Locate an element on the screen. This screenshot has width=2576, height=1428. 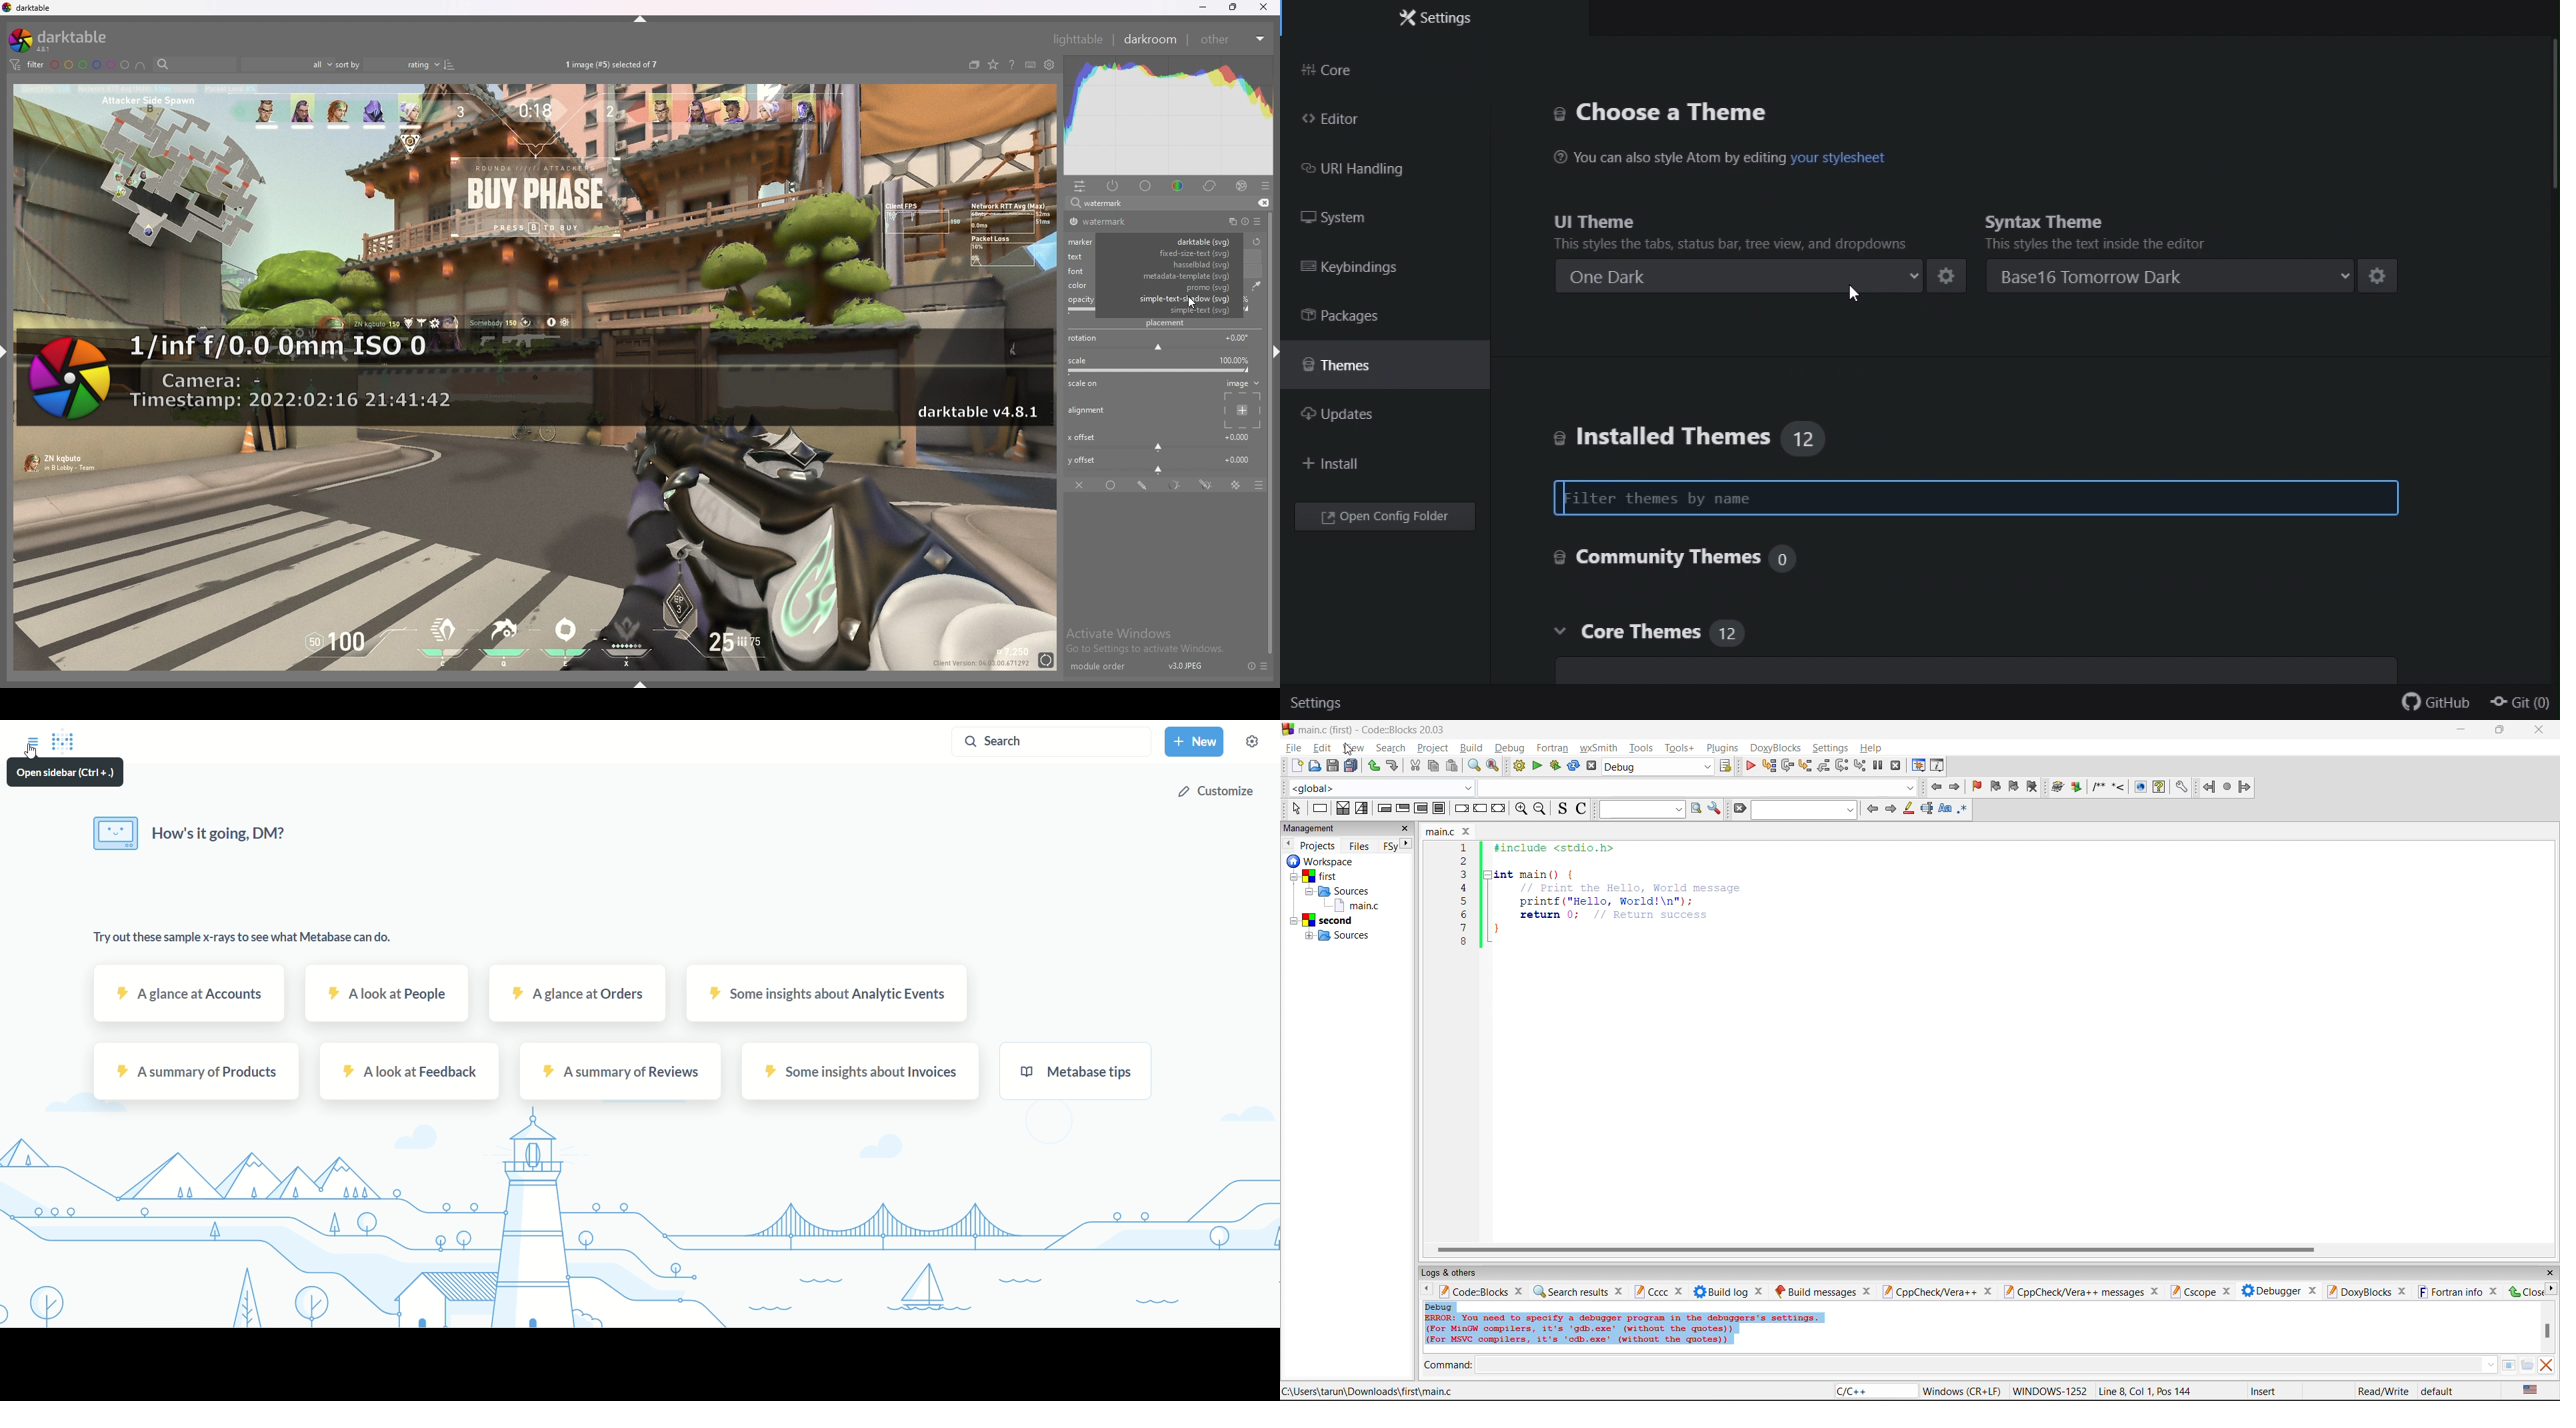
presets is located at coordinates (1265, 666).